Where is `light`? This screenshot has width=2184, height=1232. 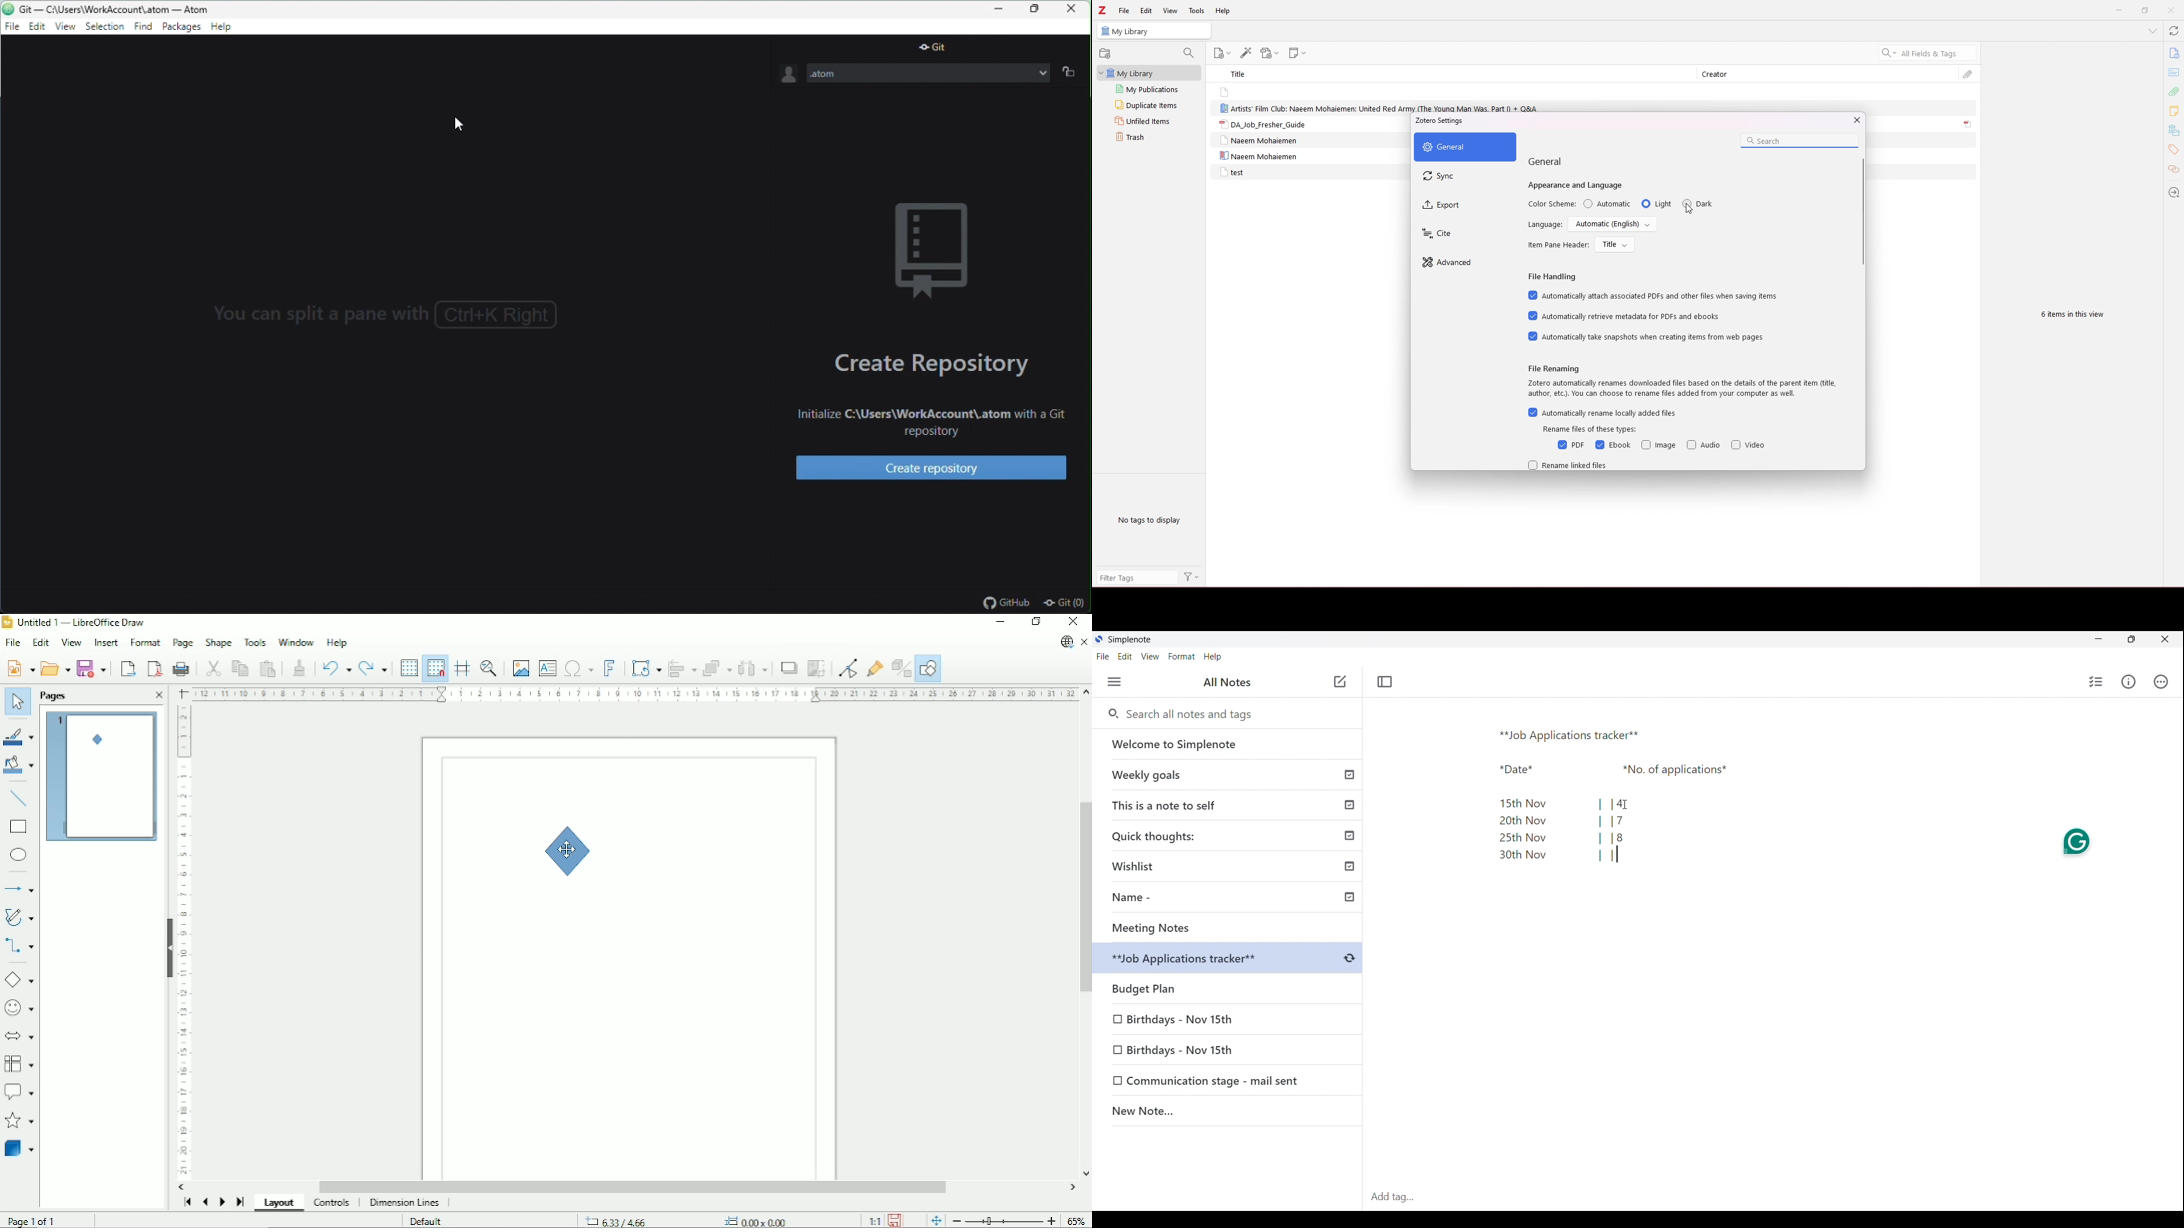
light is located at coordinates (1656, 204).